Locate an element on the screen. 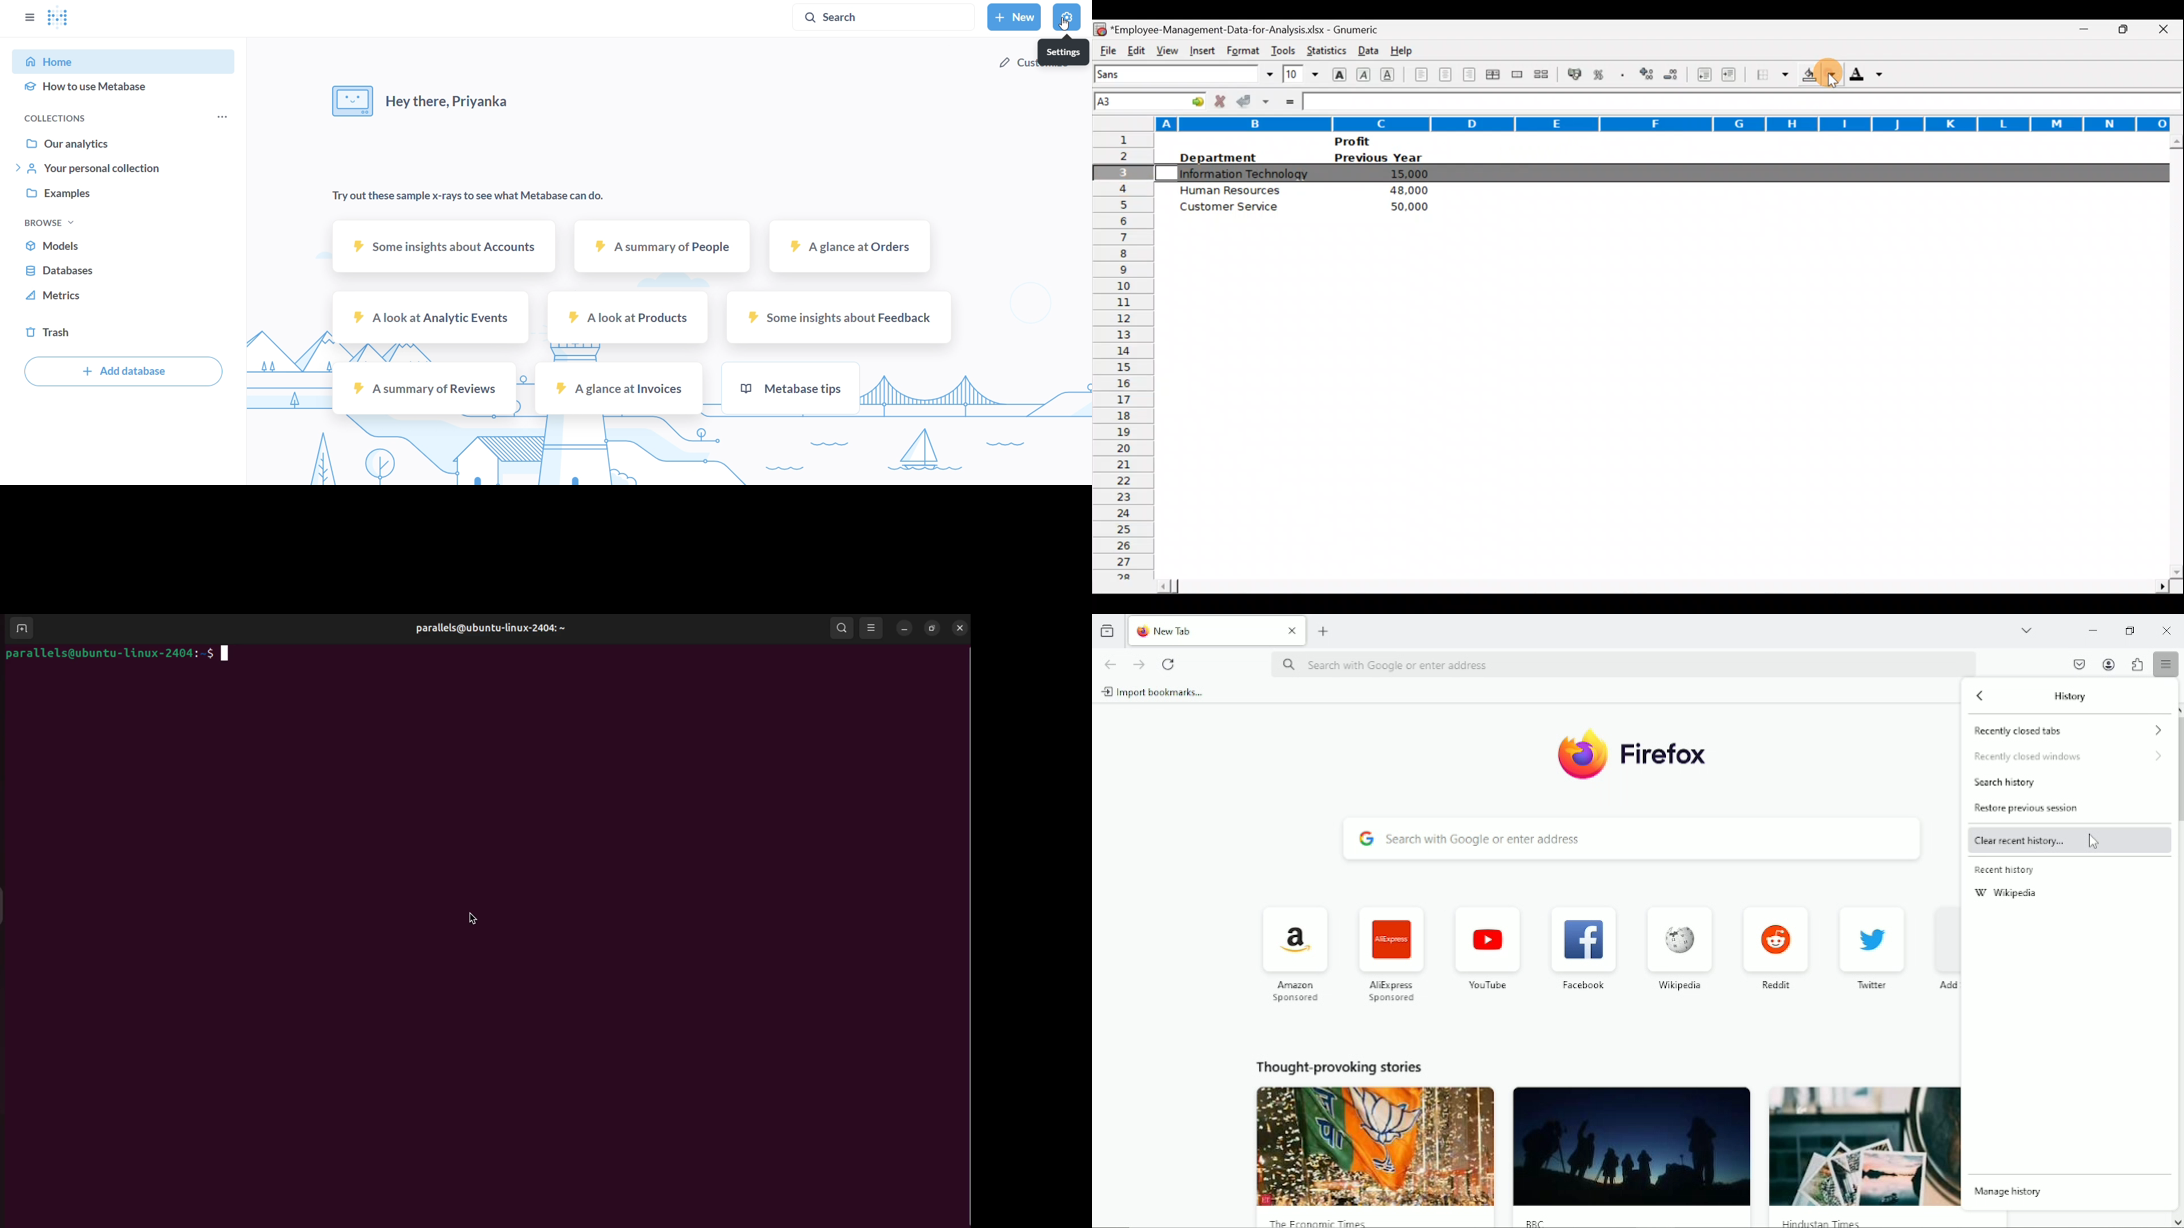 The image size is (2184, 1232). Go forward is located at coordinates (1138, 664).